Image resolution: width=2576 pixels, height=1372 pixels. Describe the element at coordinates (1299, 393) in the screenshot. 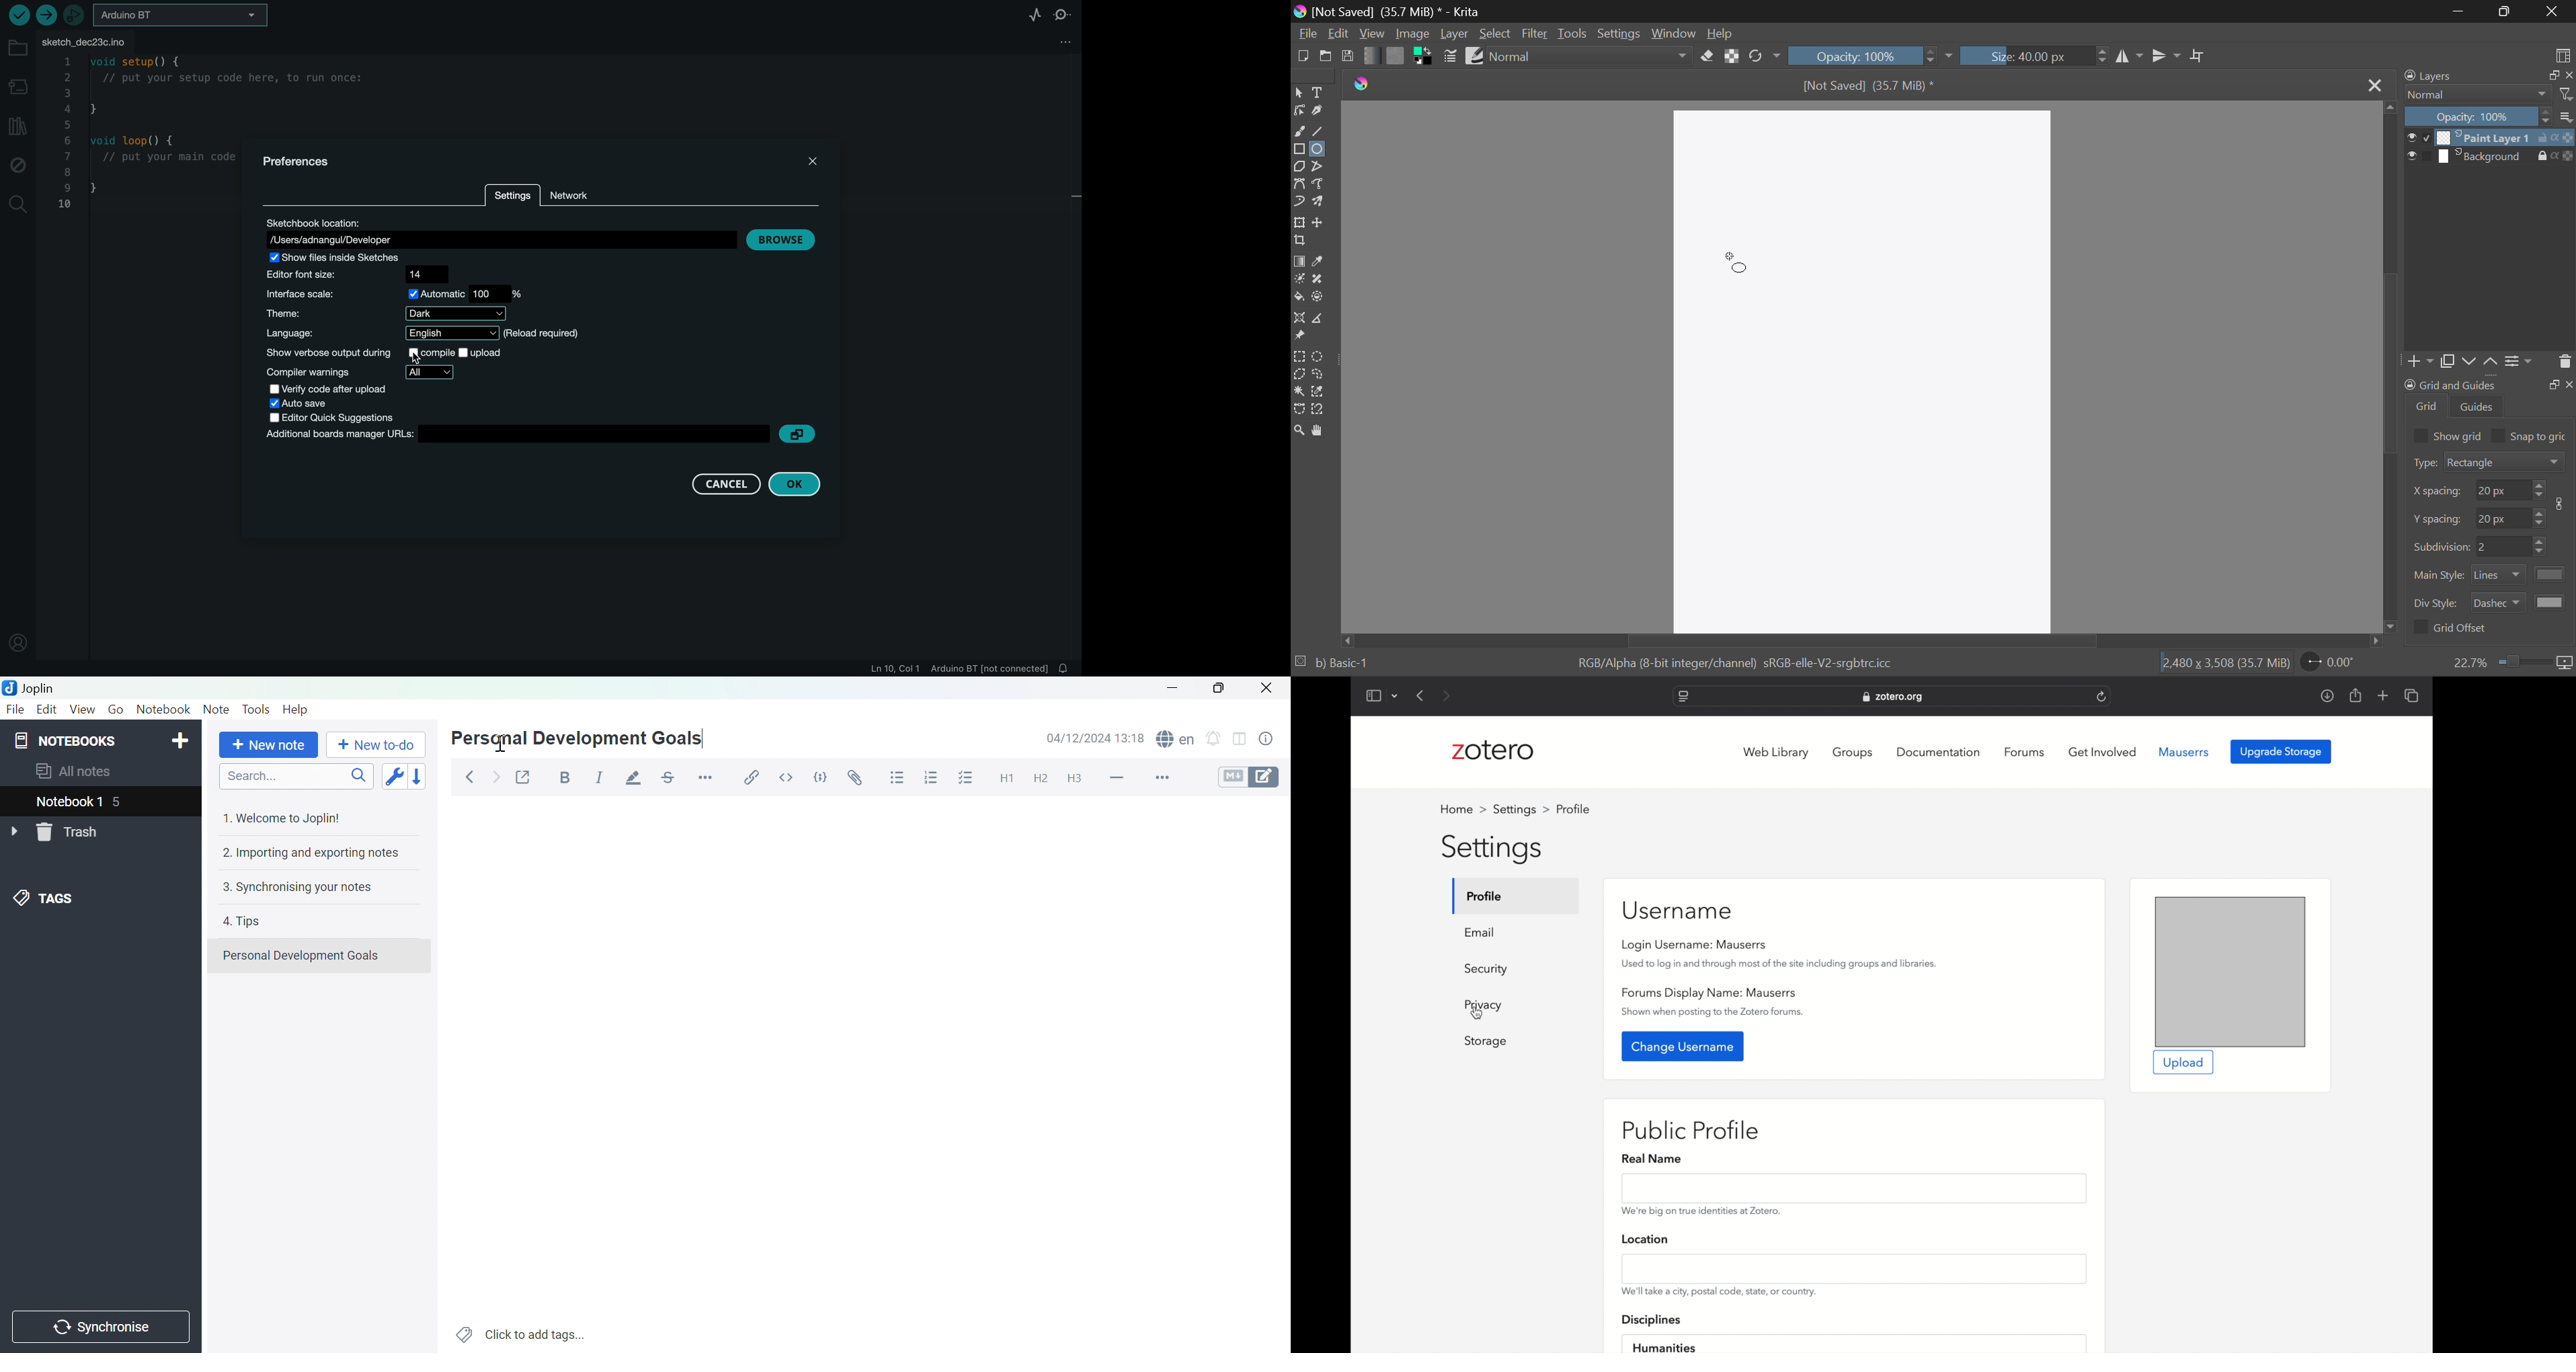

I see `Continuous Selection` at that location.